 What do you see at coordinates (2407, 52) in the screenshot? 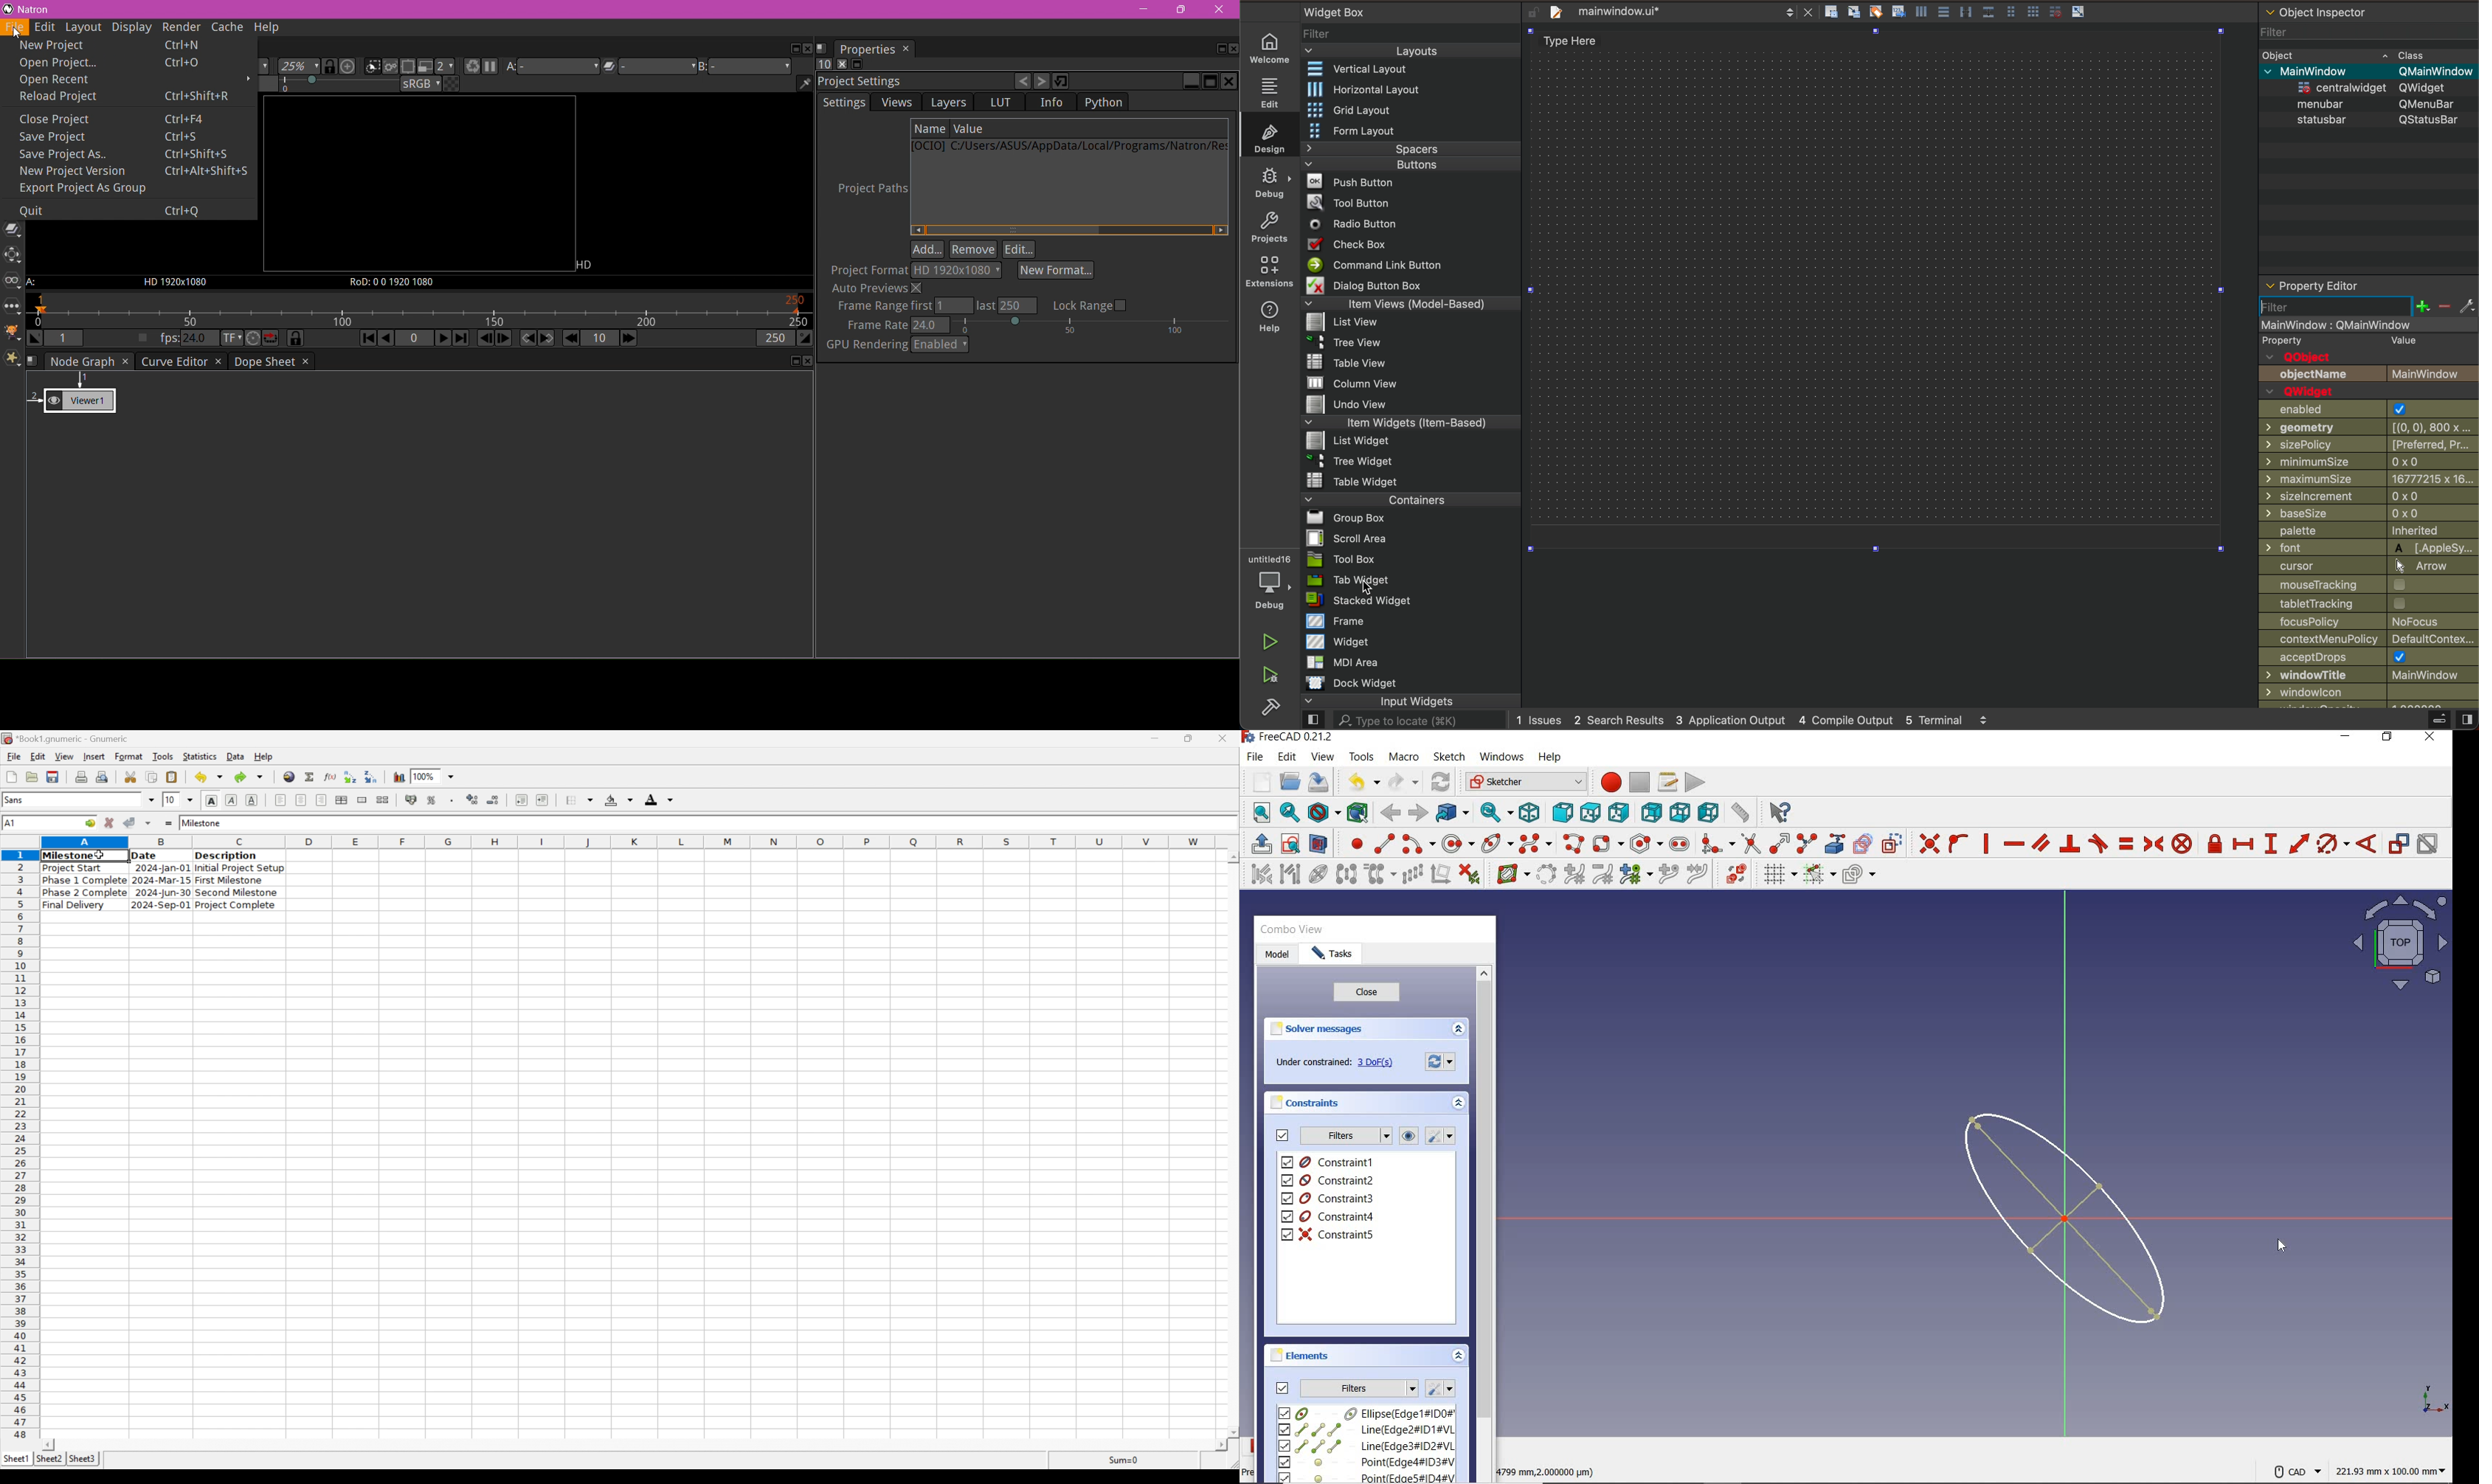
I see `~ Class` at bounding box center [2407, 52].